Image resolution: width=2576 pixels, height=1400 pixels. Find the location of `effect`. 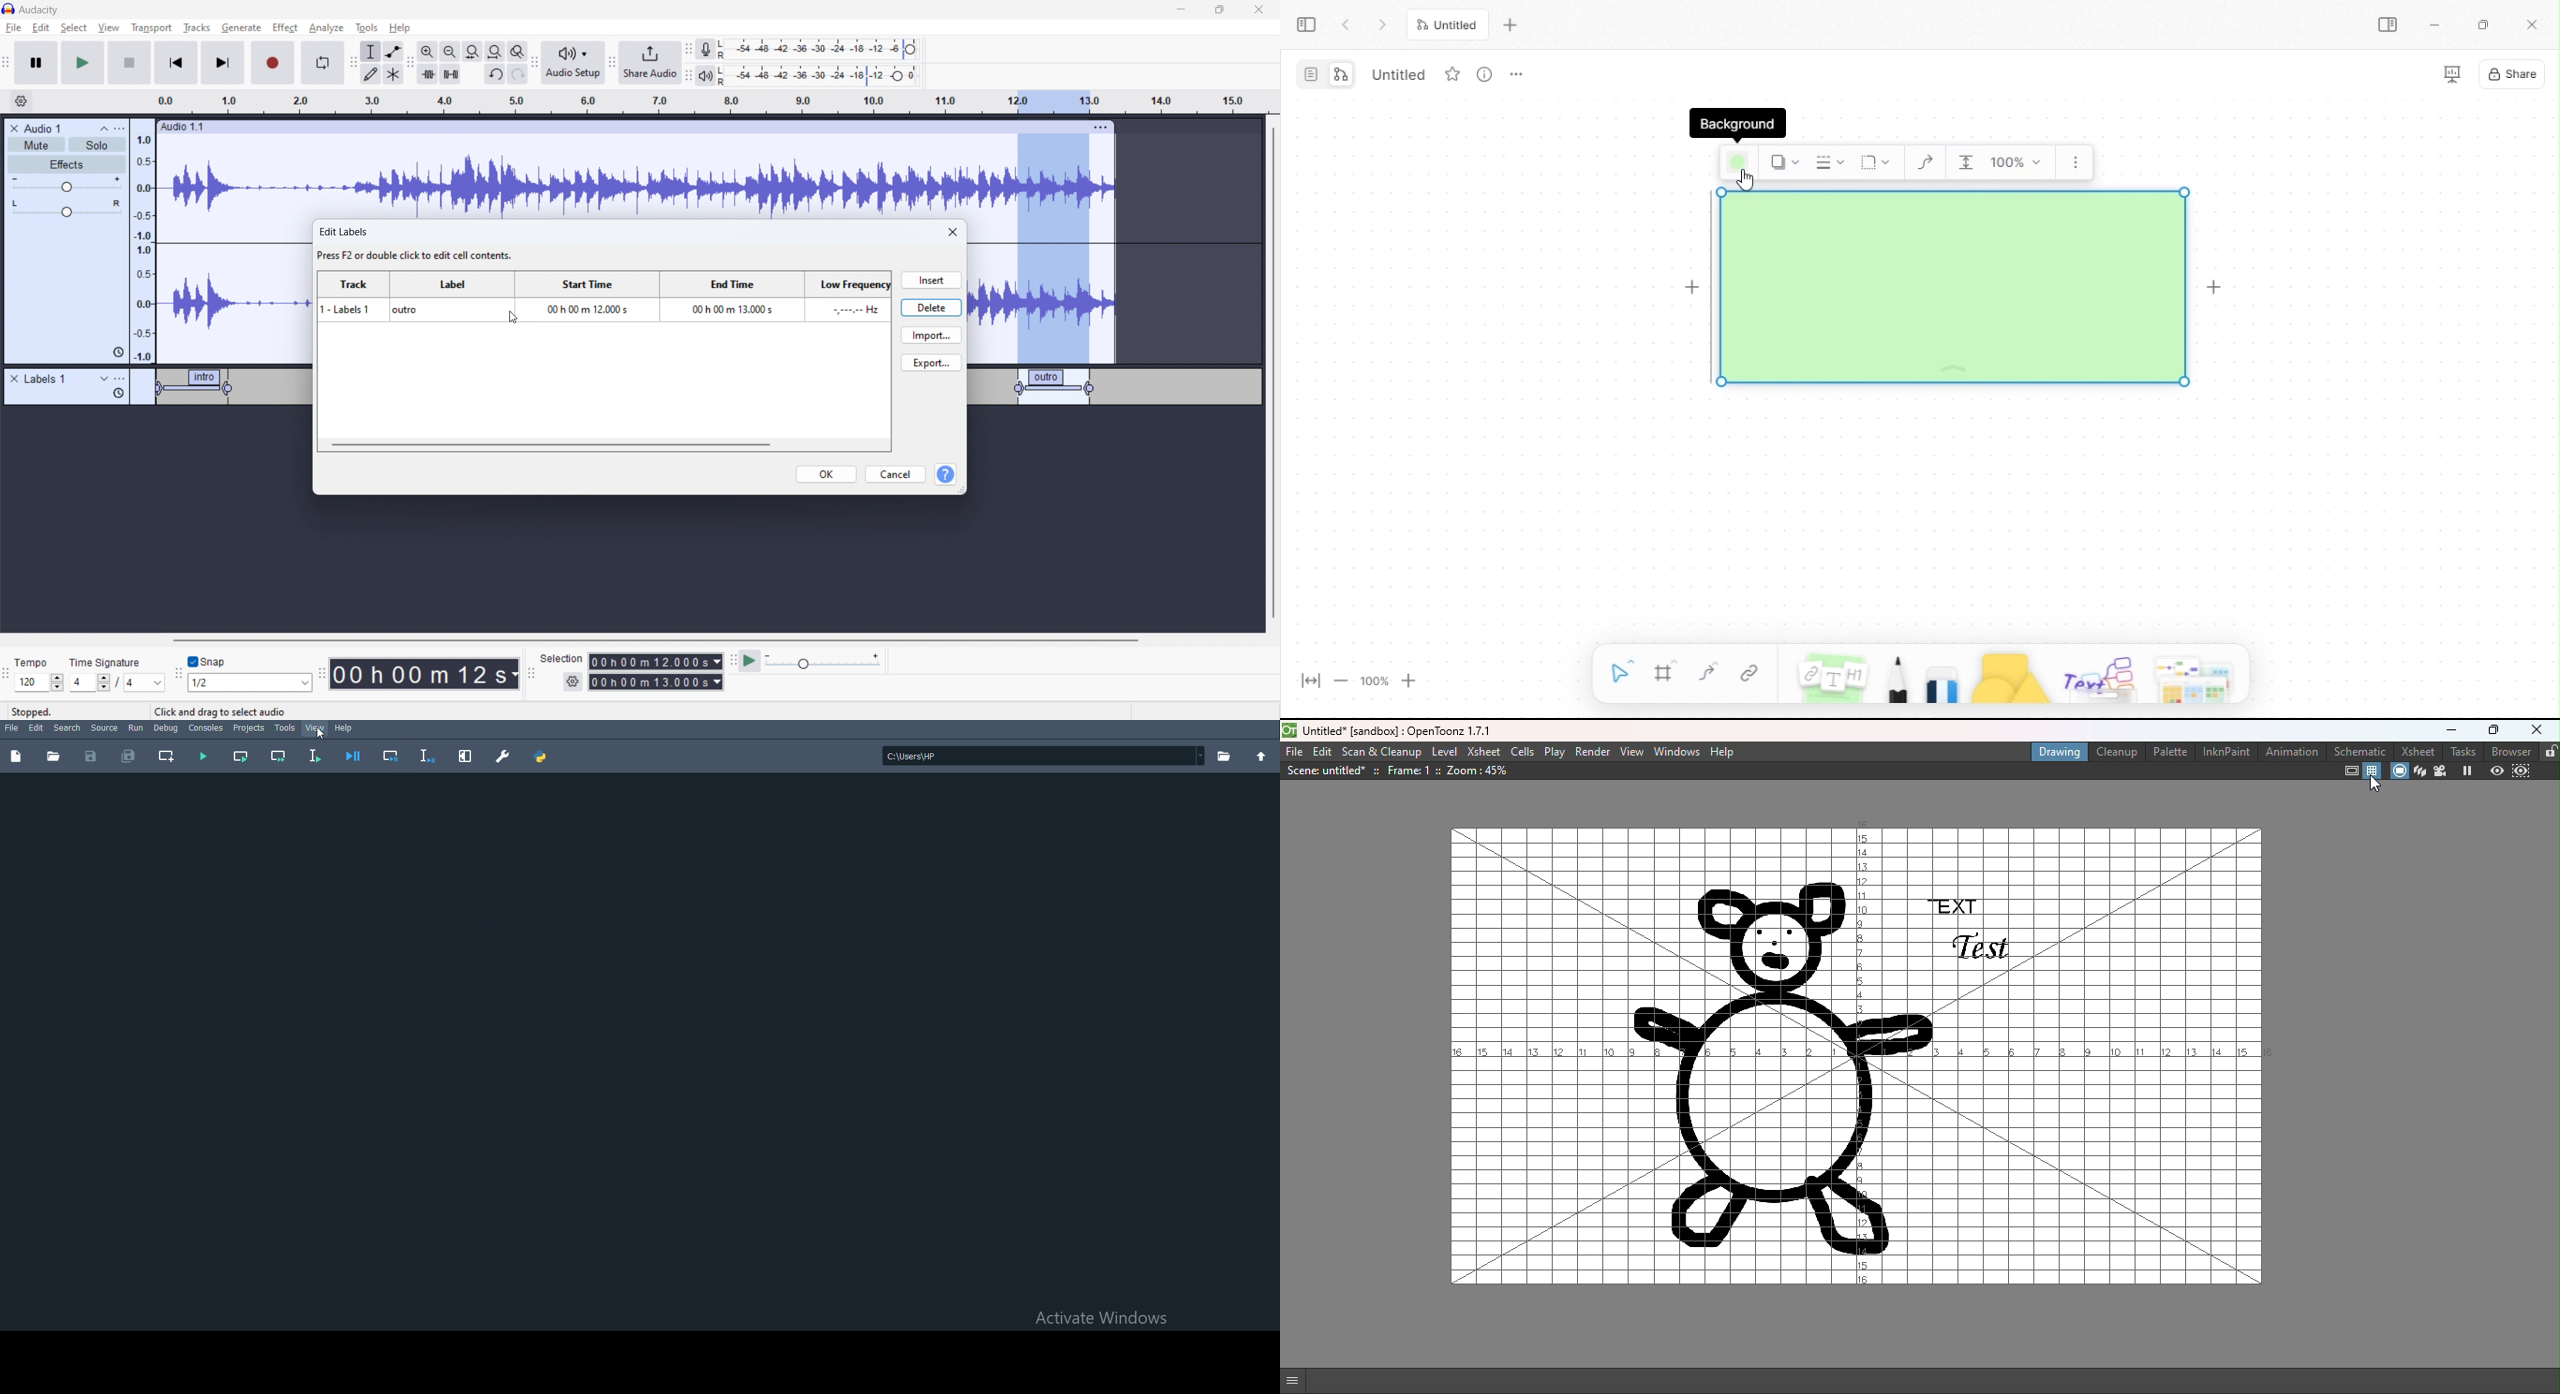

effect is located at coordinates (285, 28).